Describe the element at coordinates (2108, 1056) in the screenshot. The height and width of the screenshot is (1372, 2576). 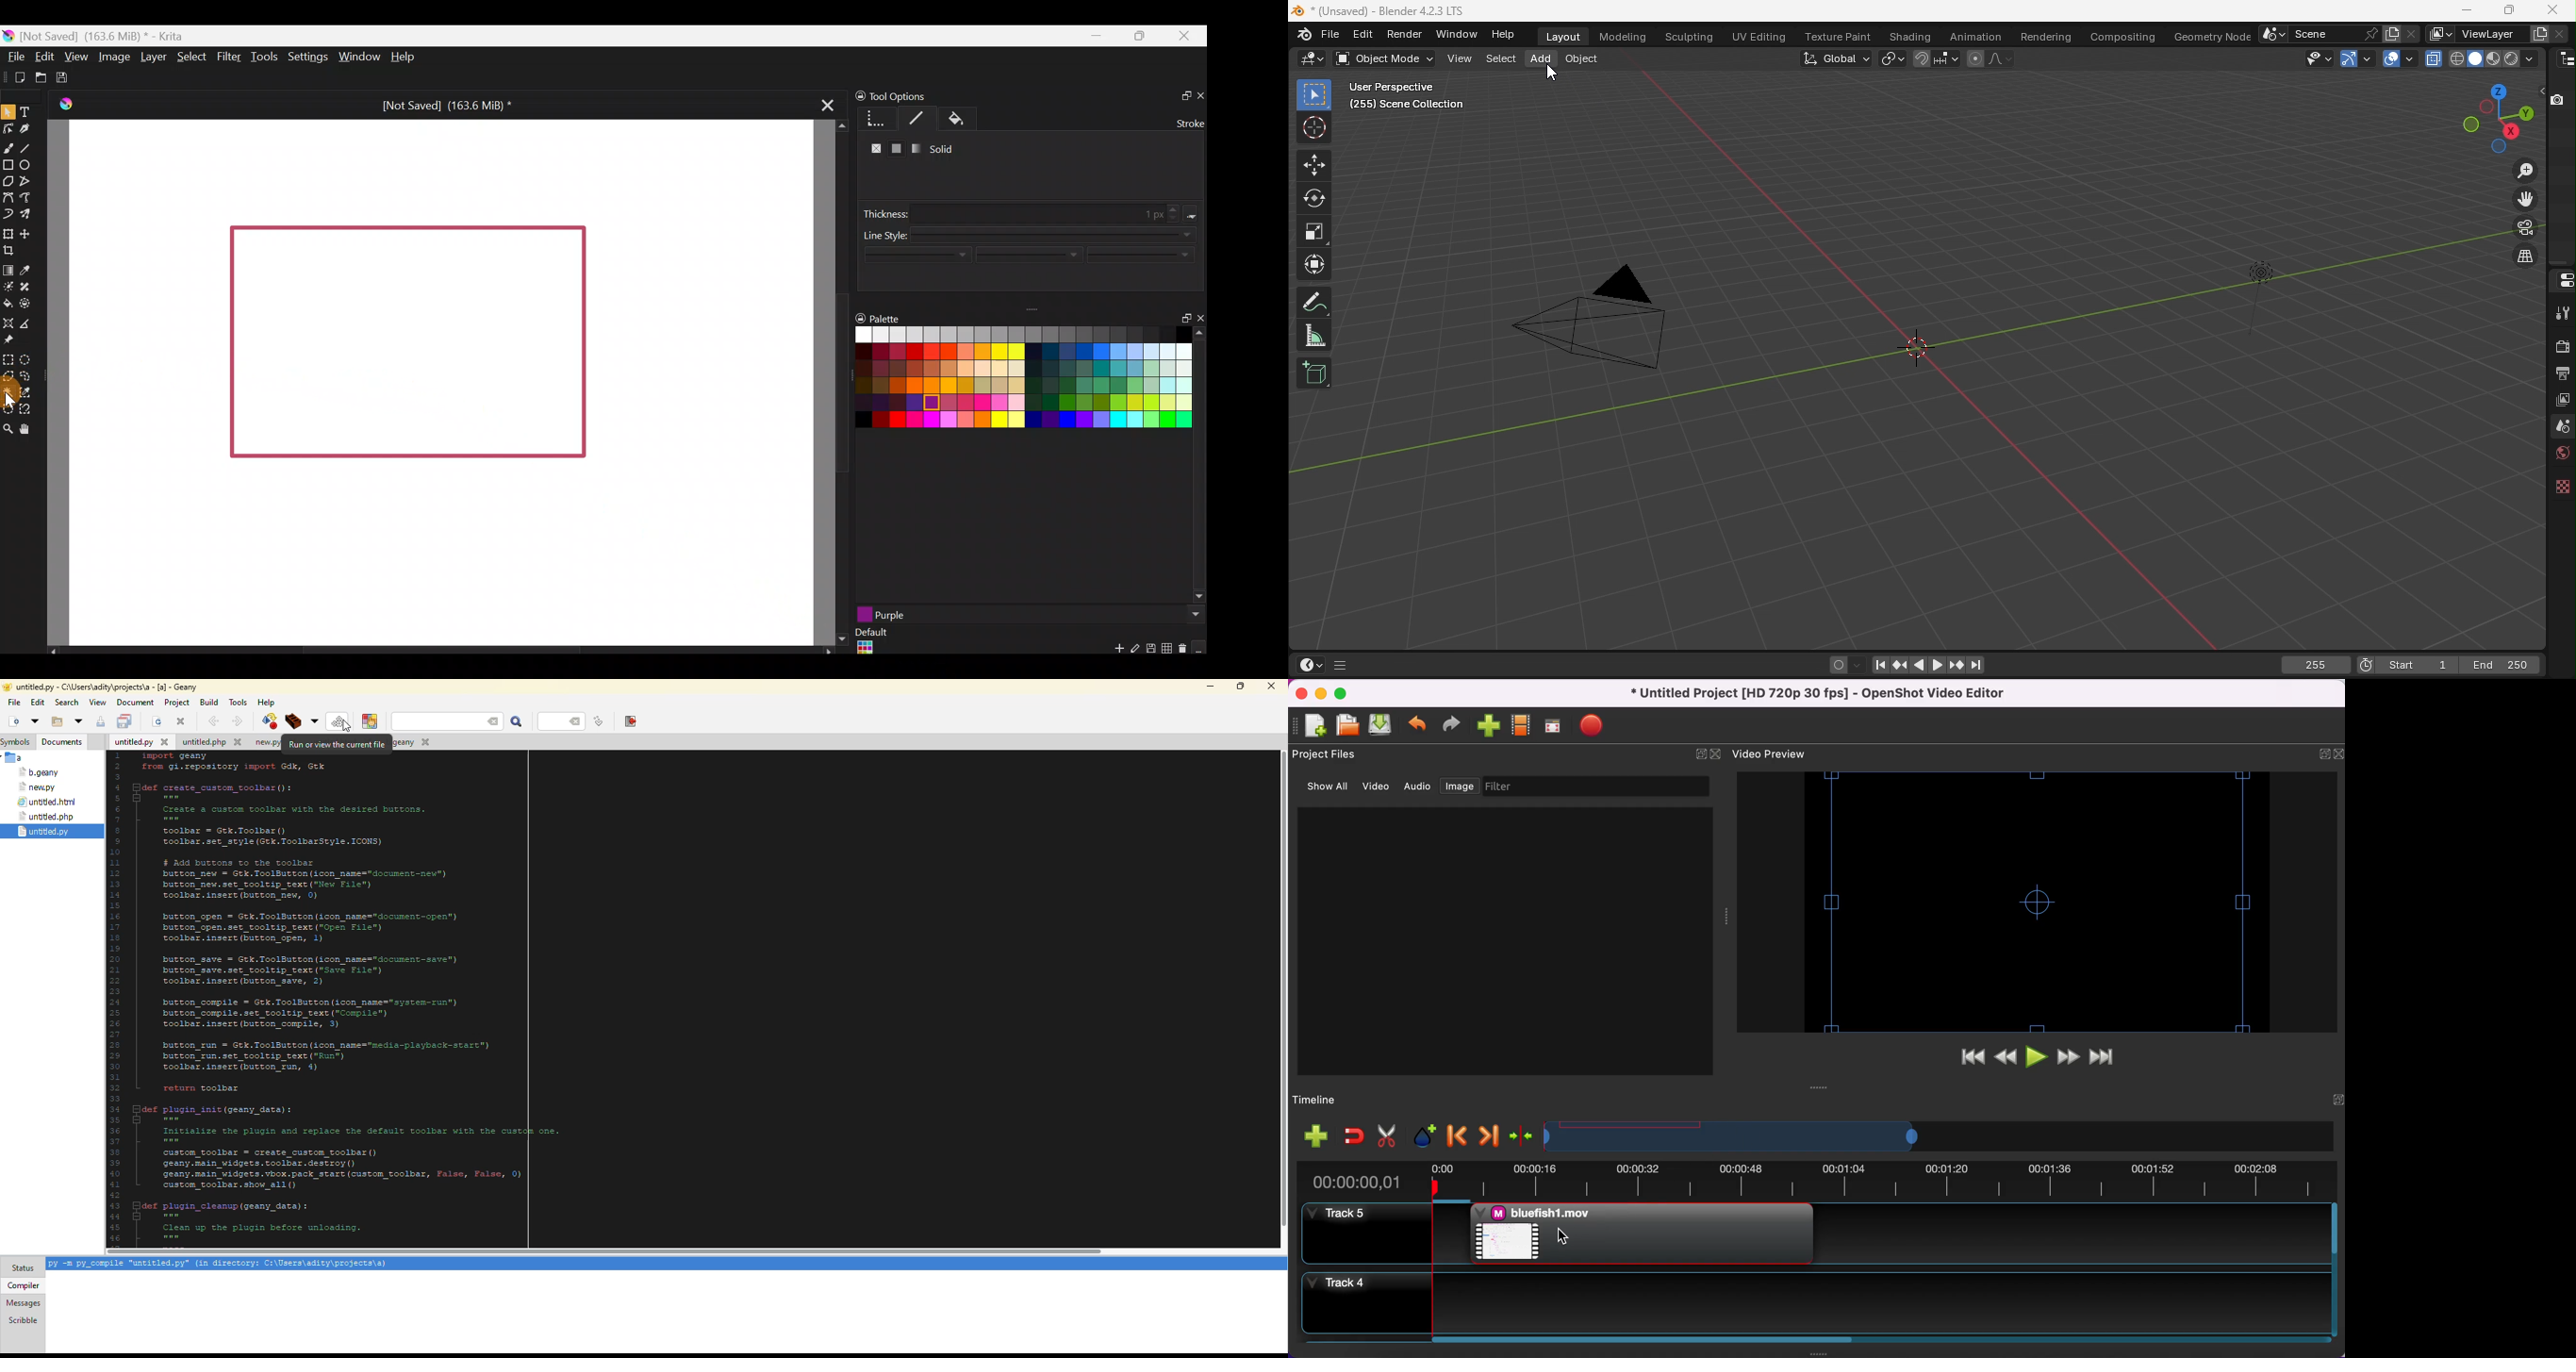
I see `jump to end` at that location.